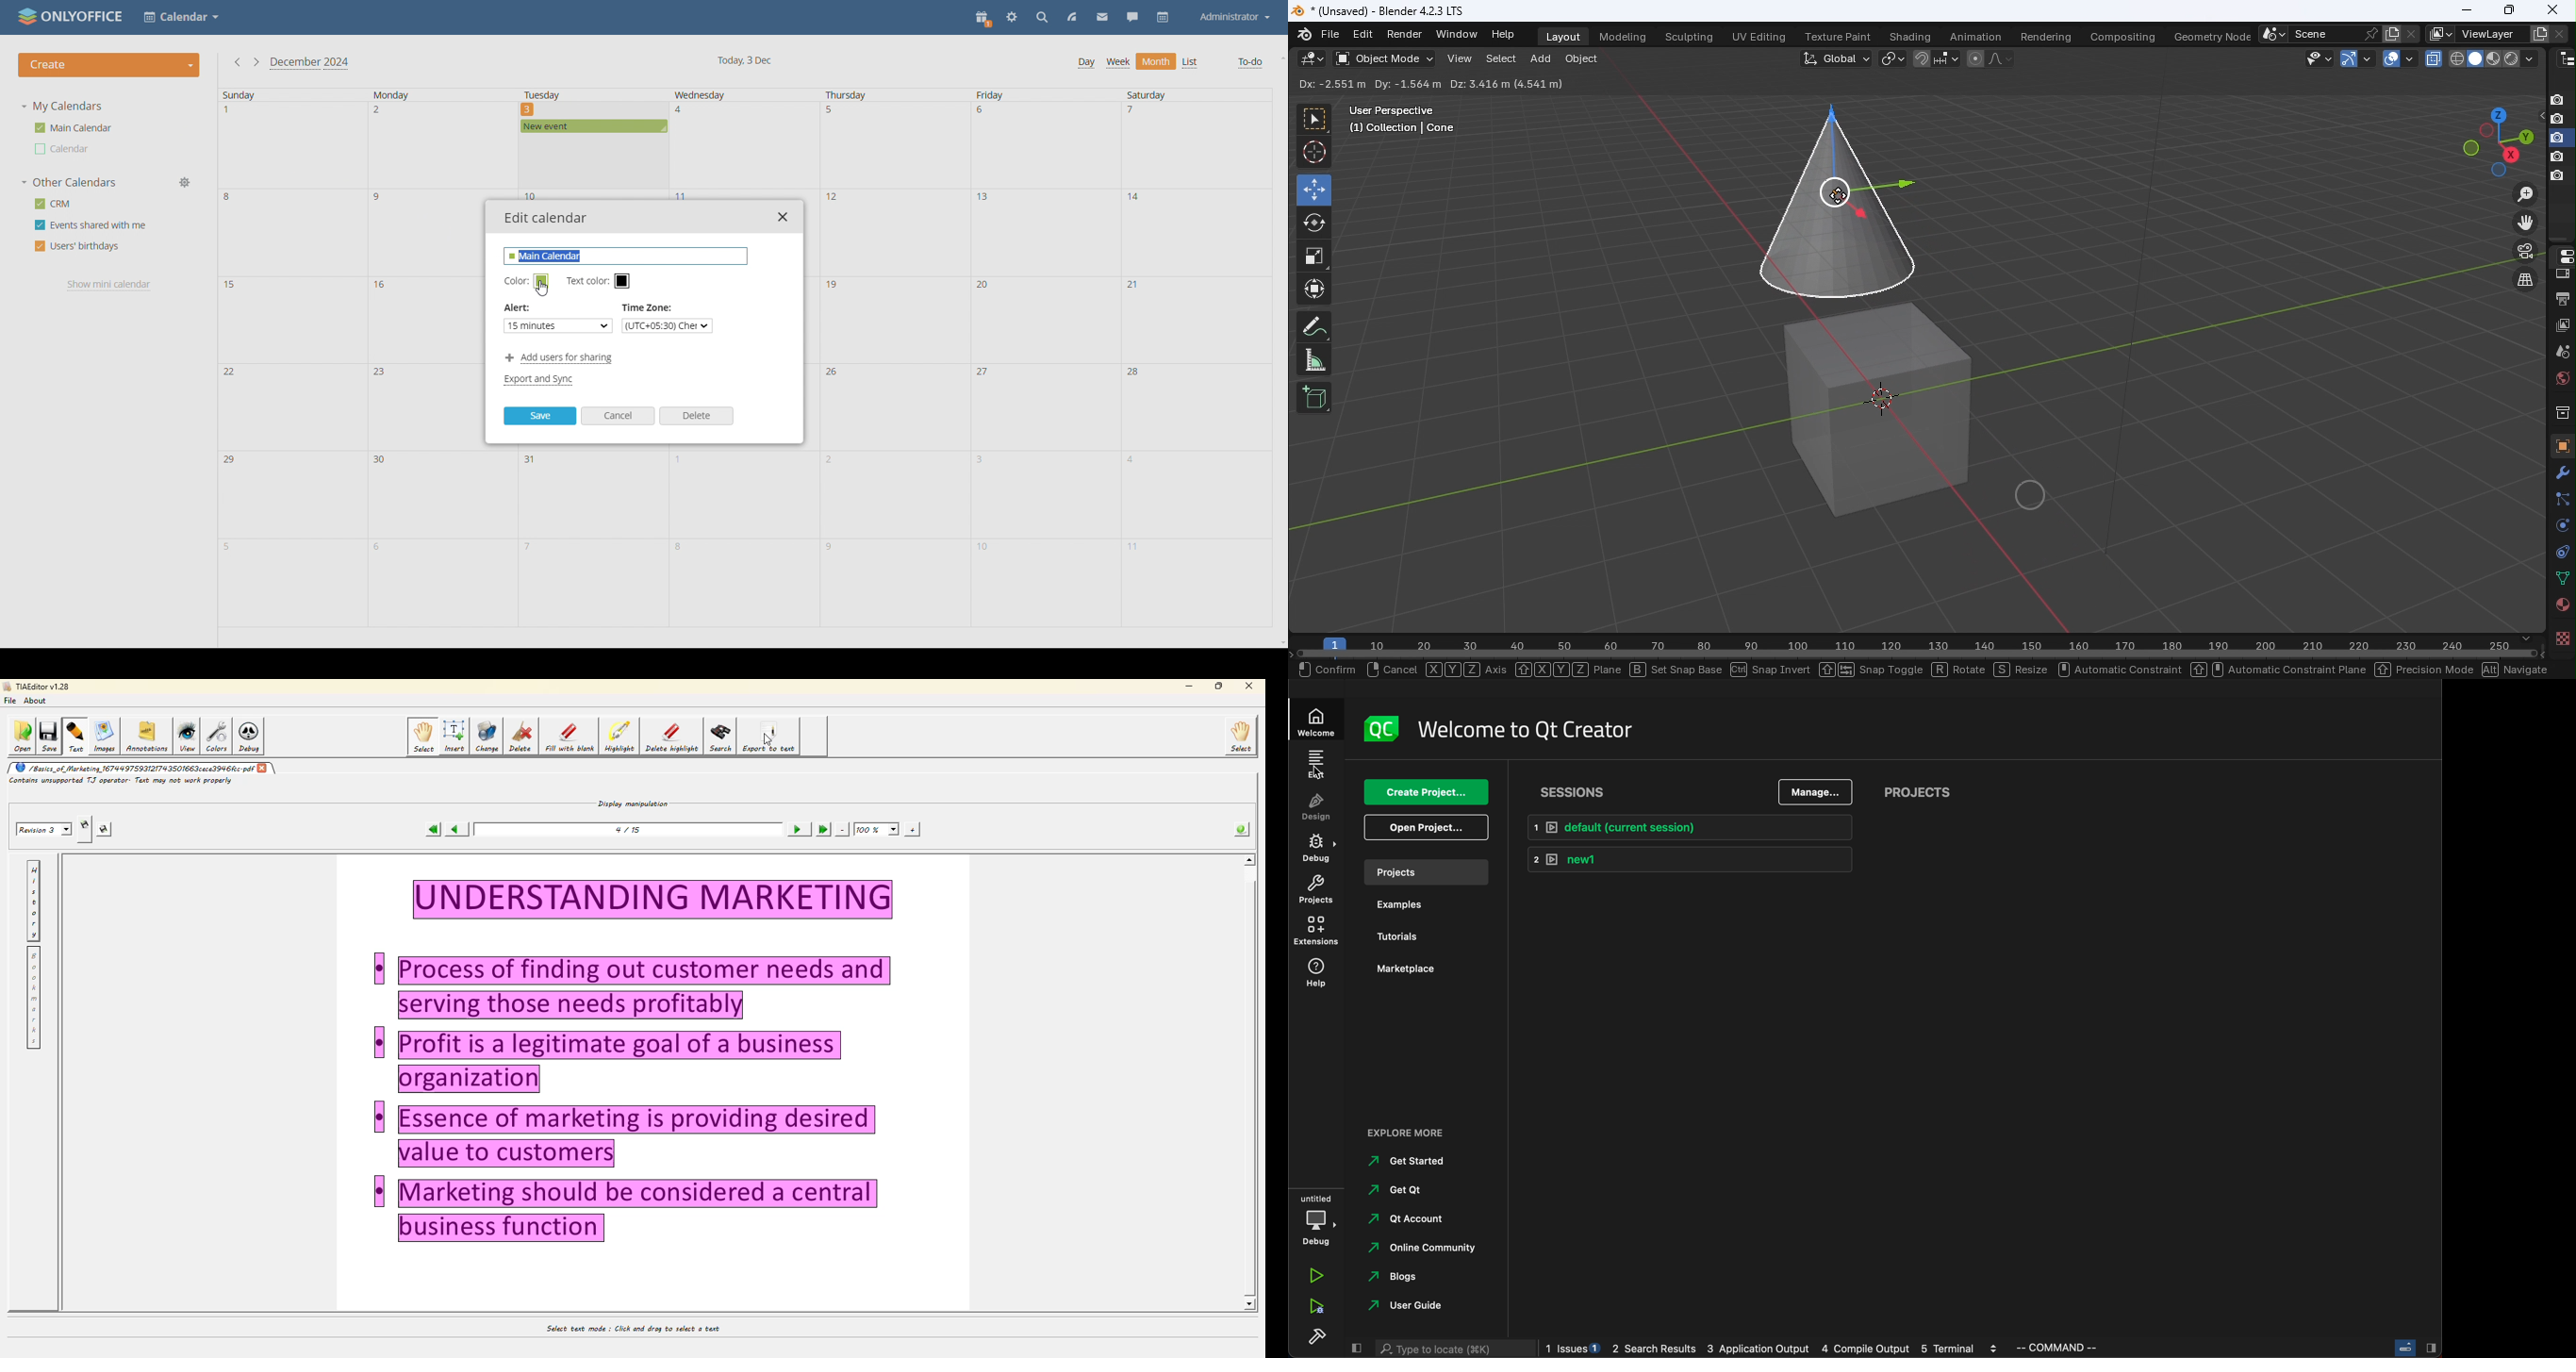 Image resolution: width=2576 pixels, height=1372 pixels. I want to click on logs, so click(1775, 1348).